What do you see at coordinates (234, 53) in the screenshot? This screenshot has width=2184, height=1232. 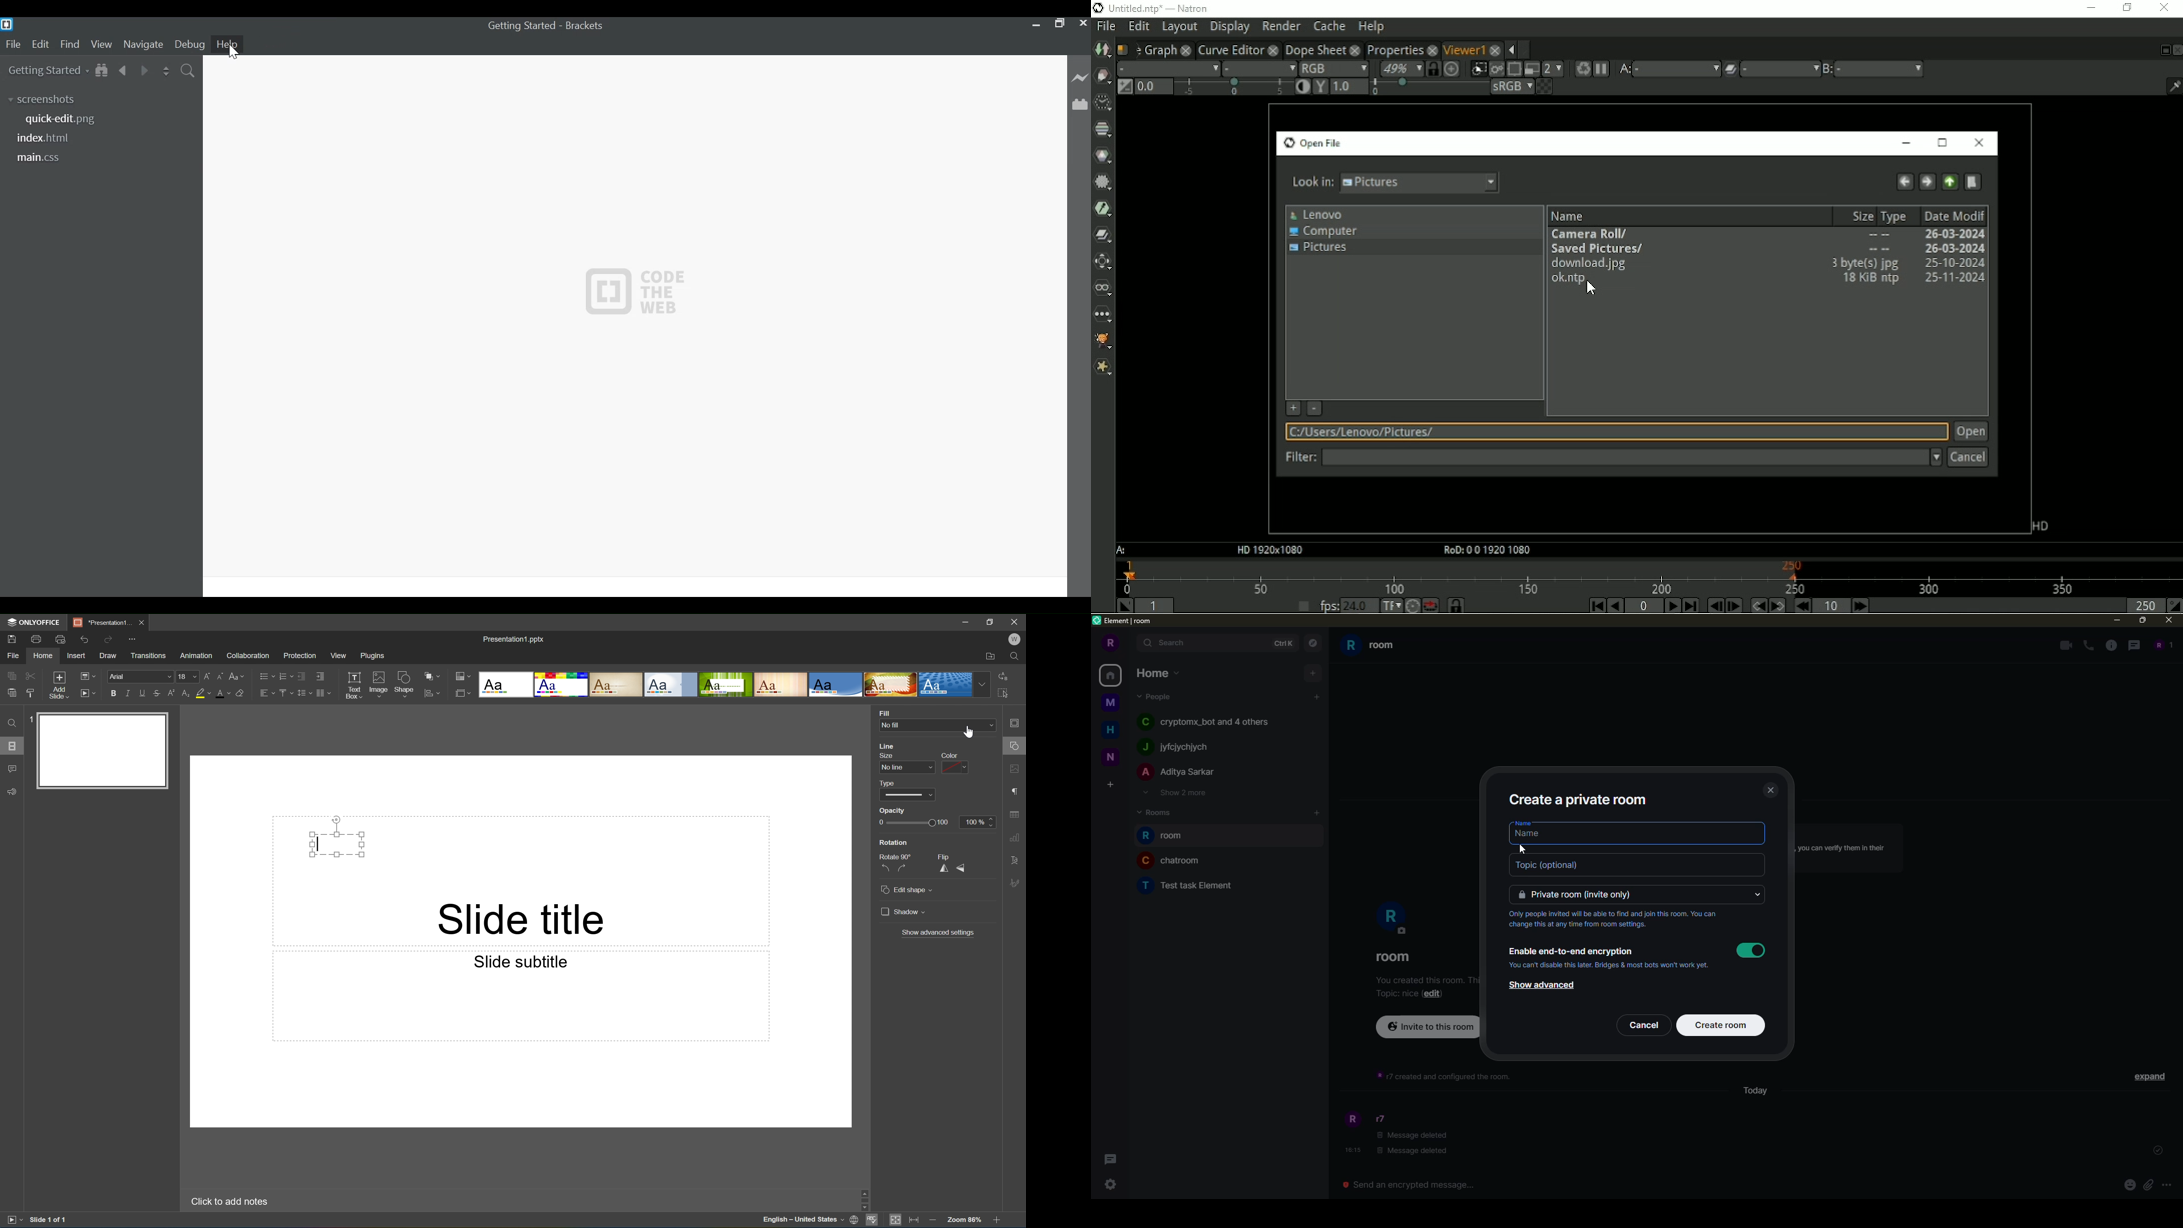 I see `Cursor` at bounding box center [234, 53].